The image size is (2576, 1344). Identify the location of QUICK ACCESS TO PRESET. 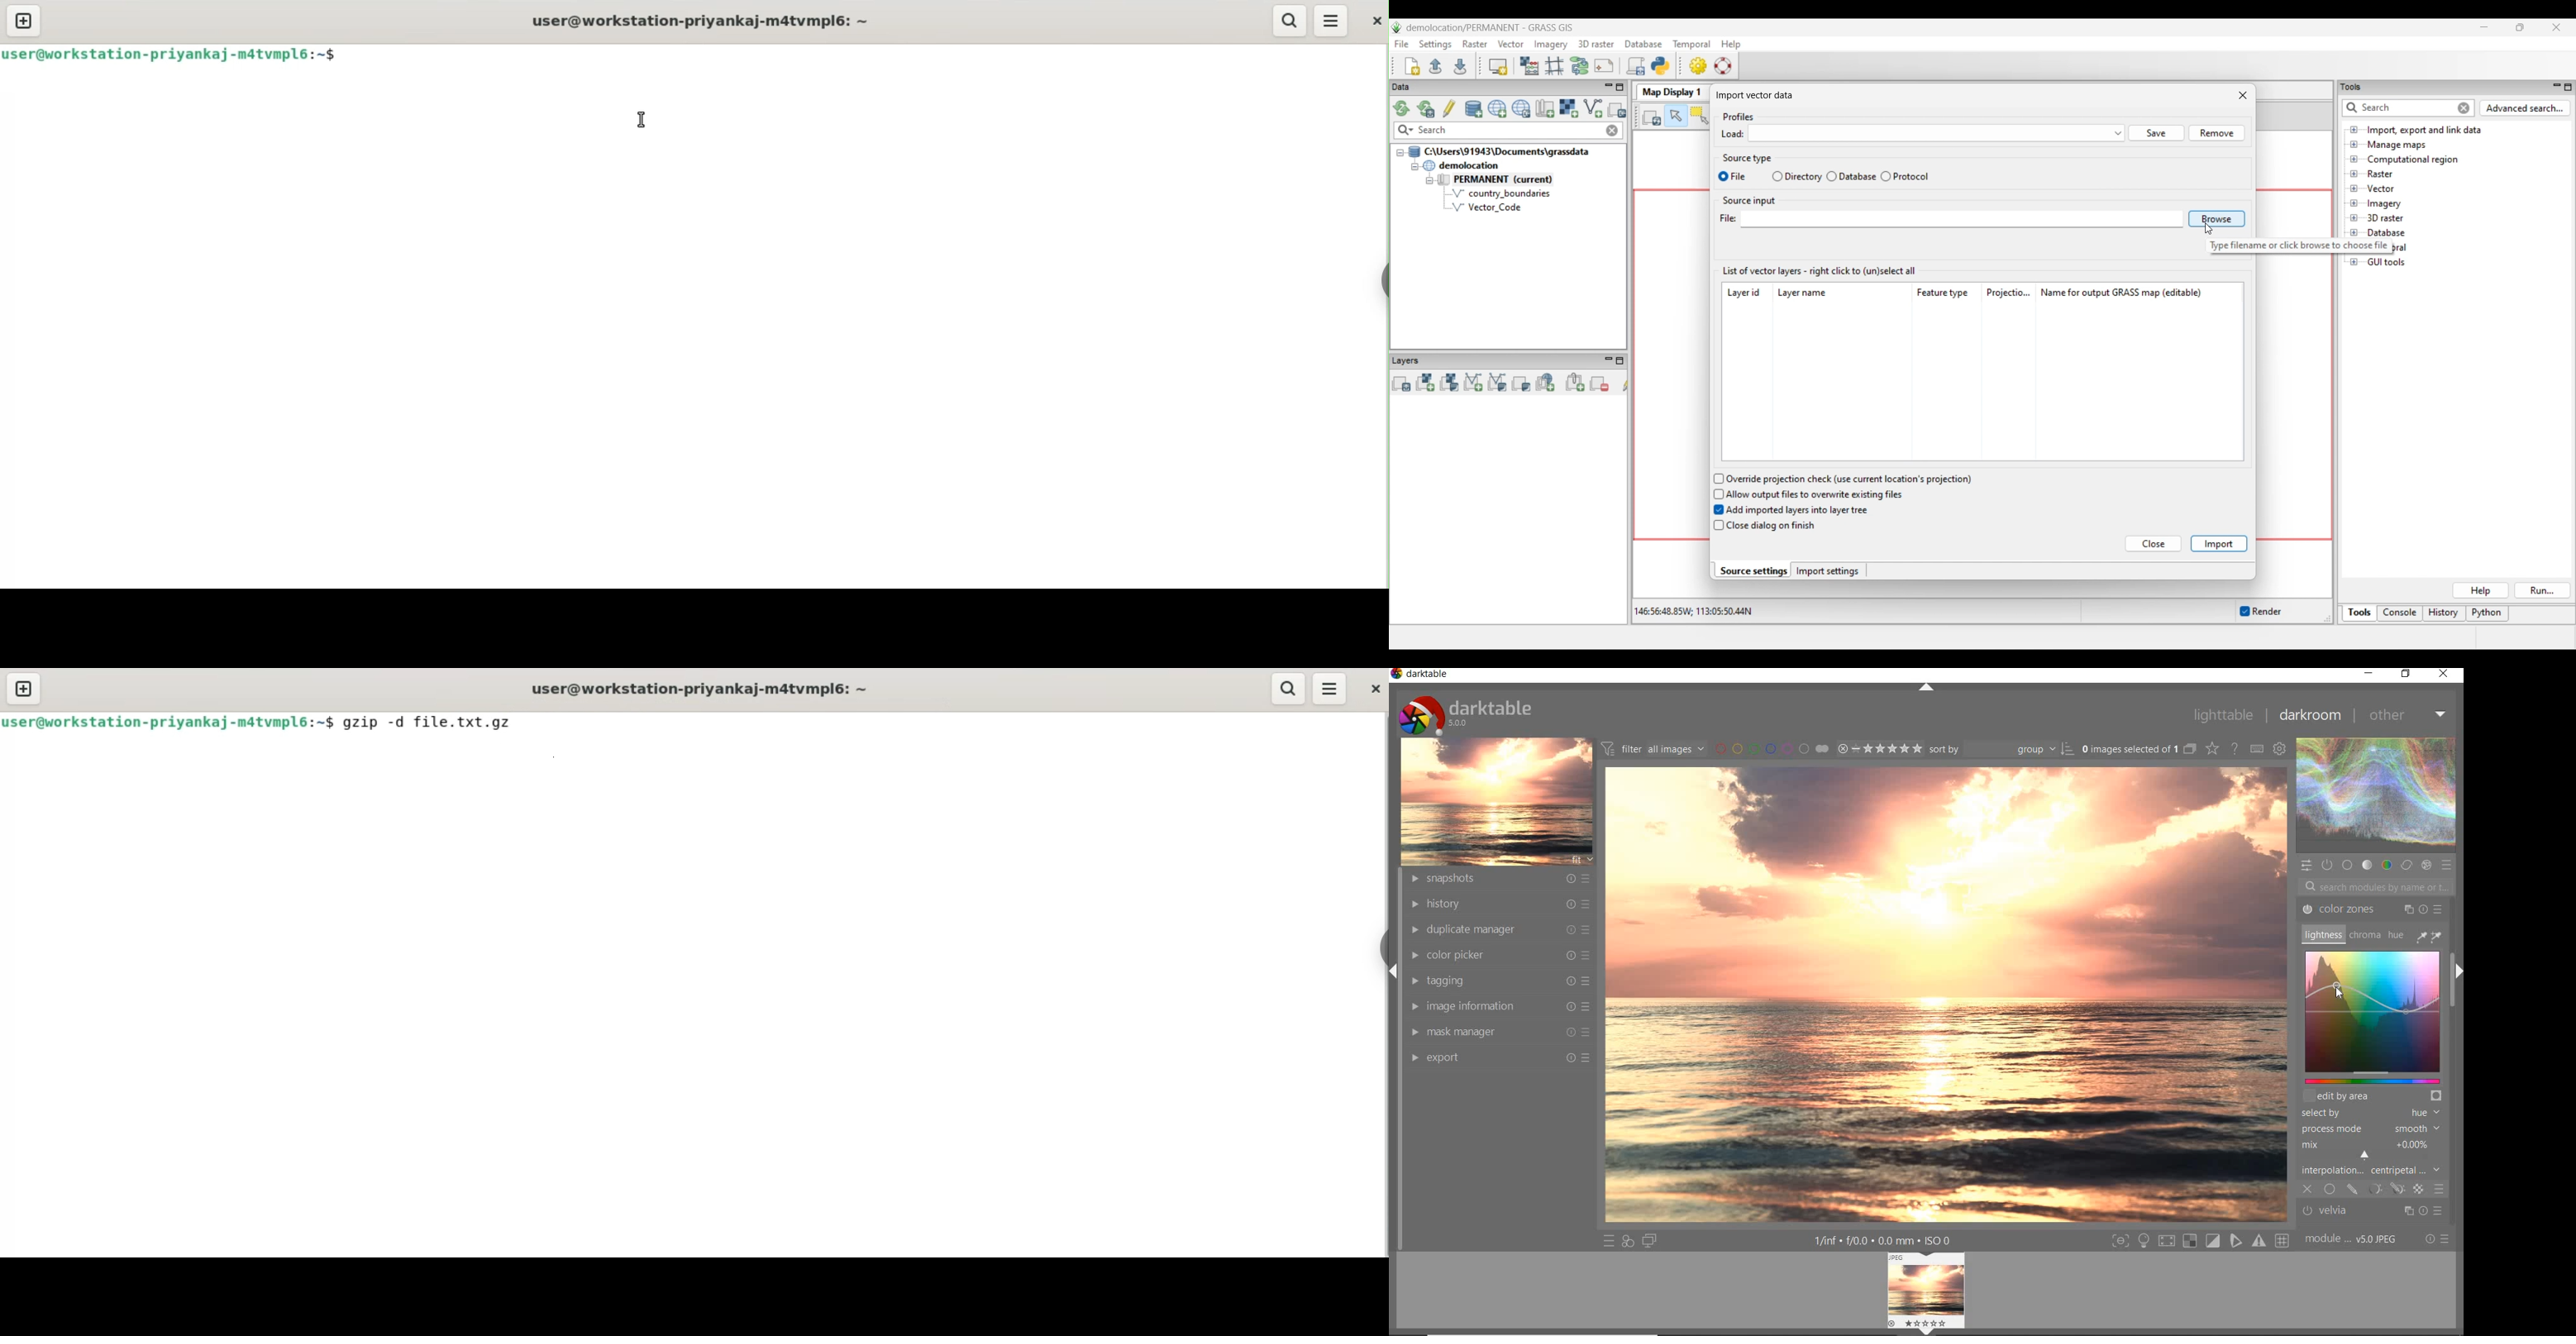
(1607, 1241).